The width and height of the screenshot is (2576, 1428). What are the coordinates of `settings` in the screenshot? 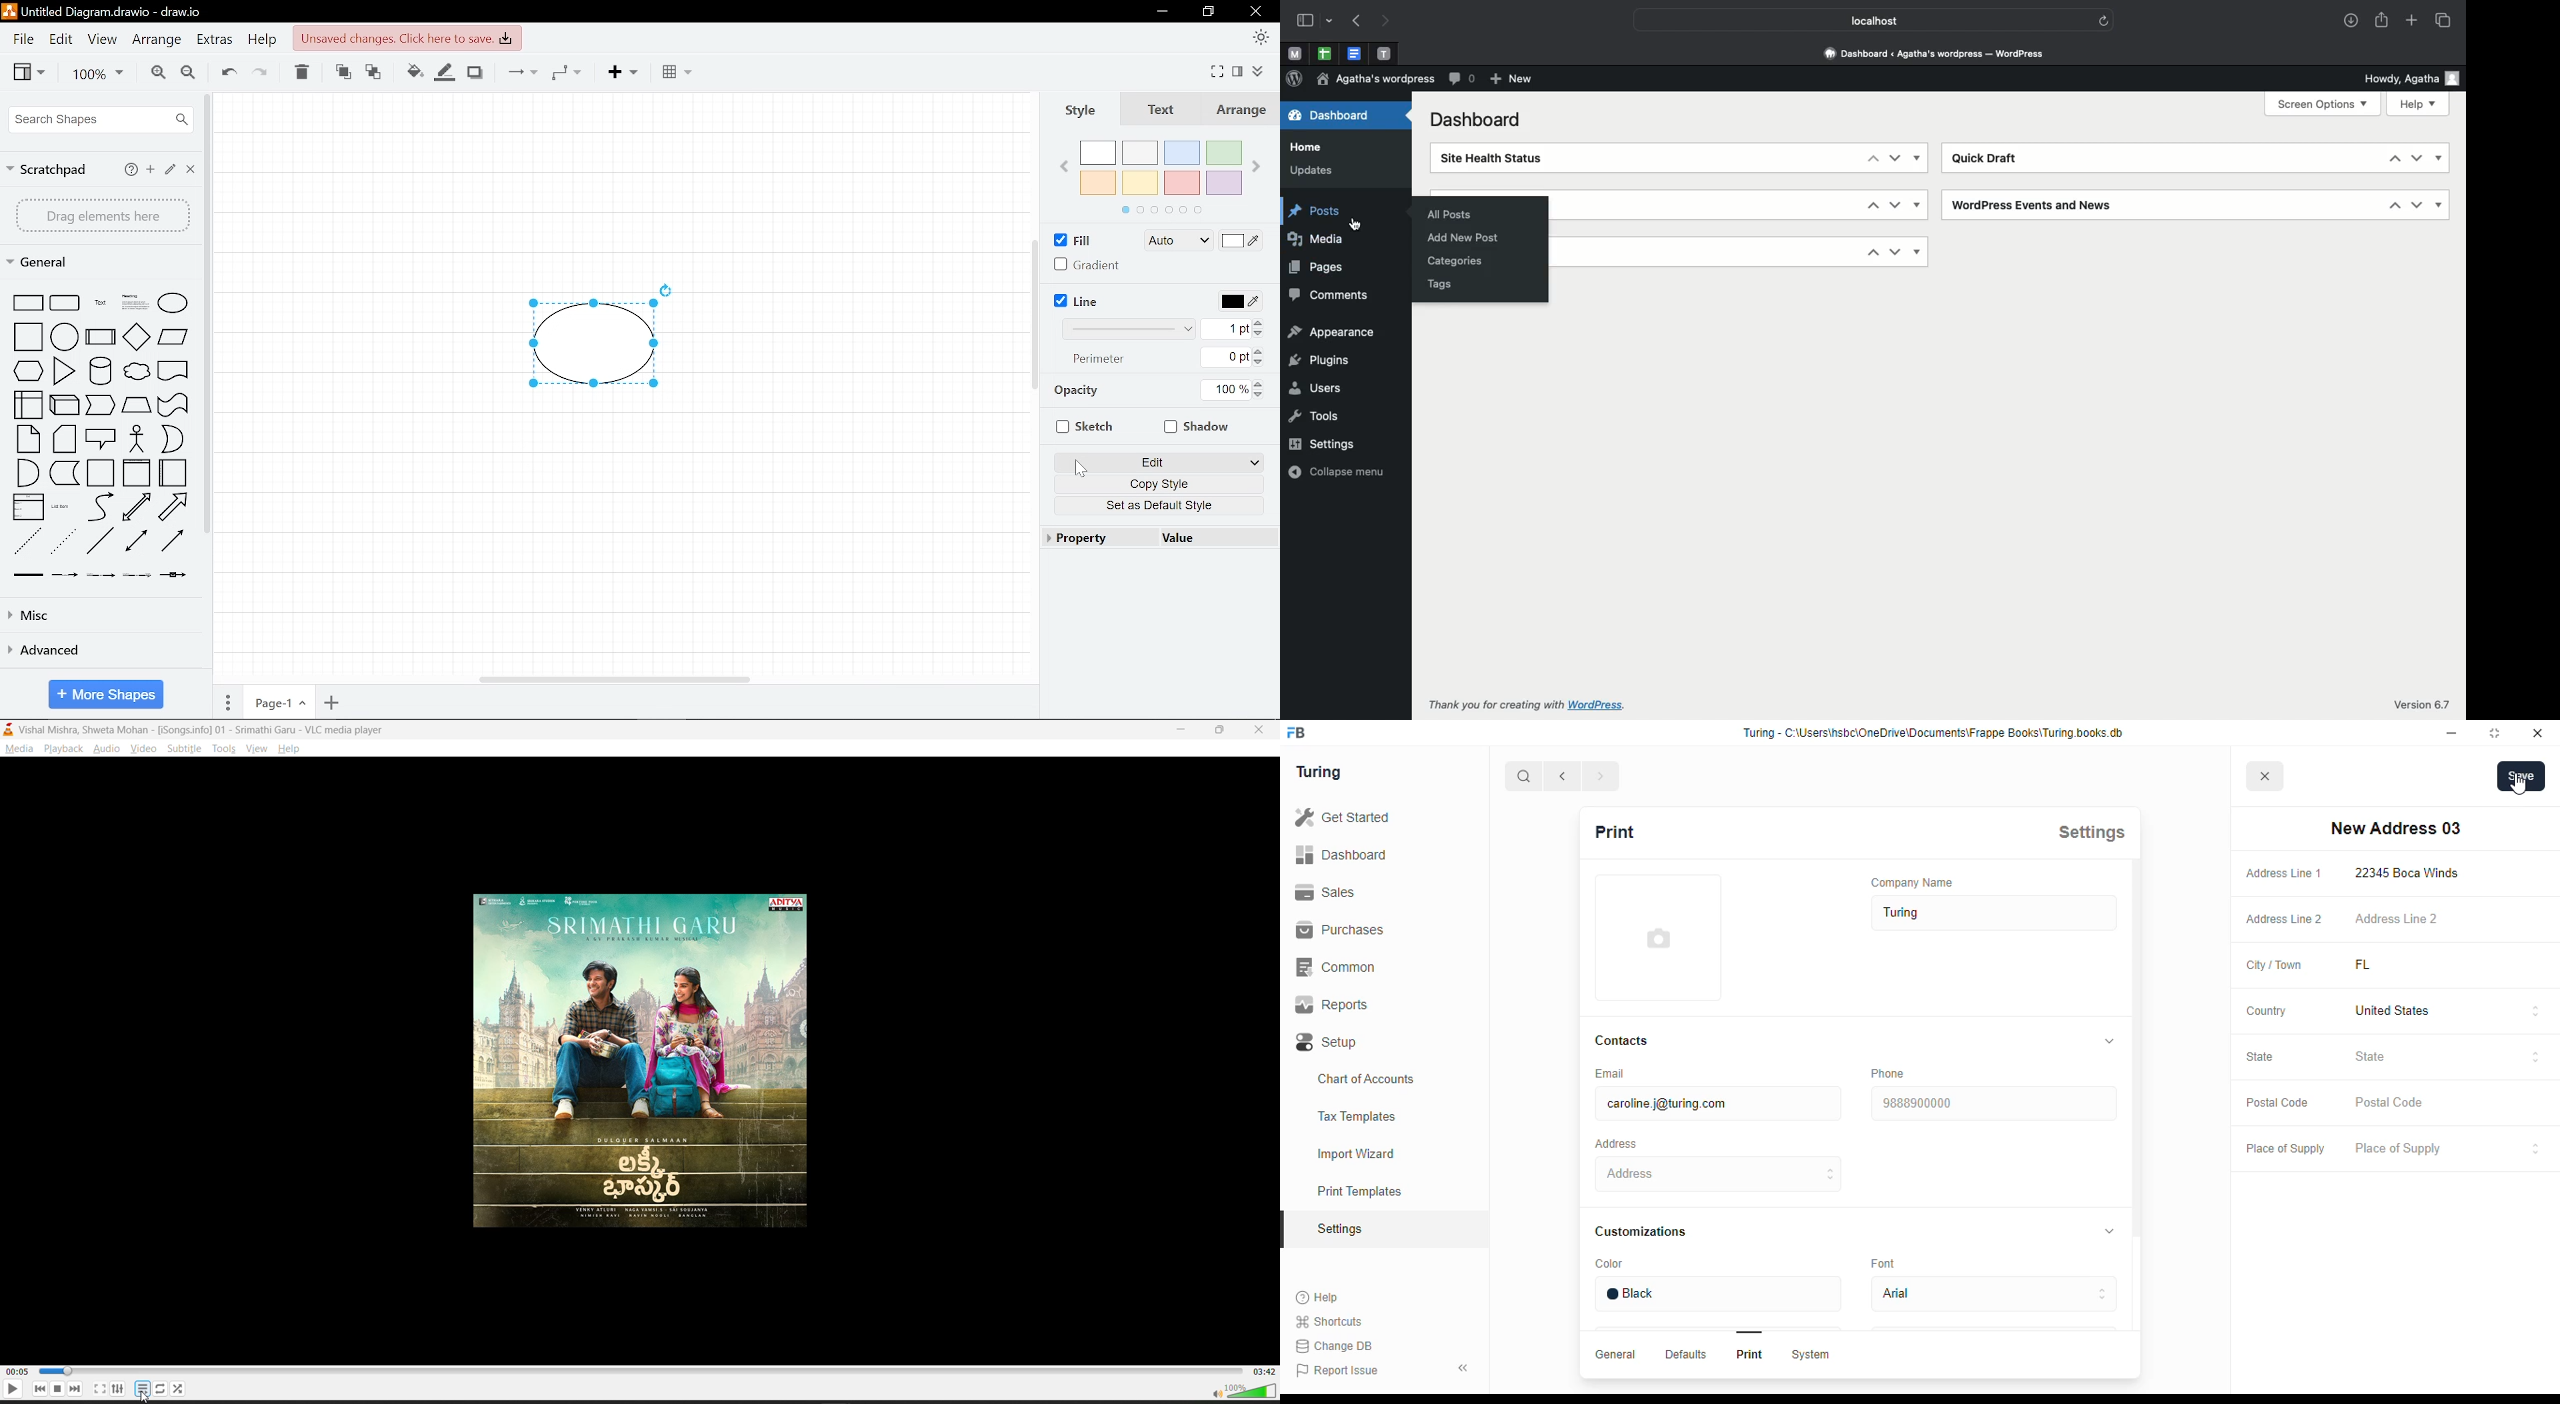 It's located at (2091, 832).